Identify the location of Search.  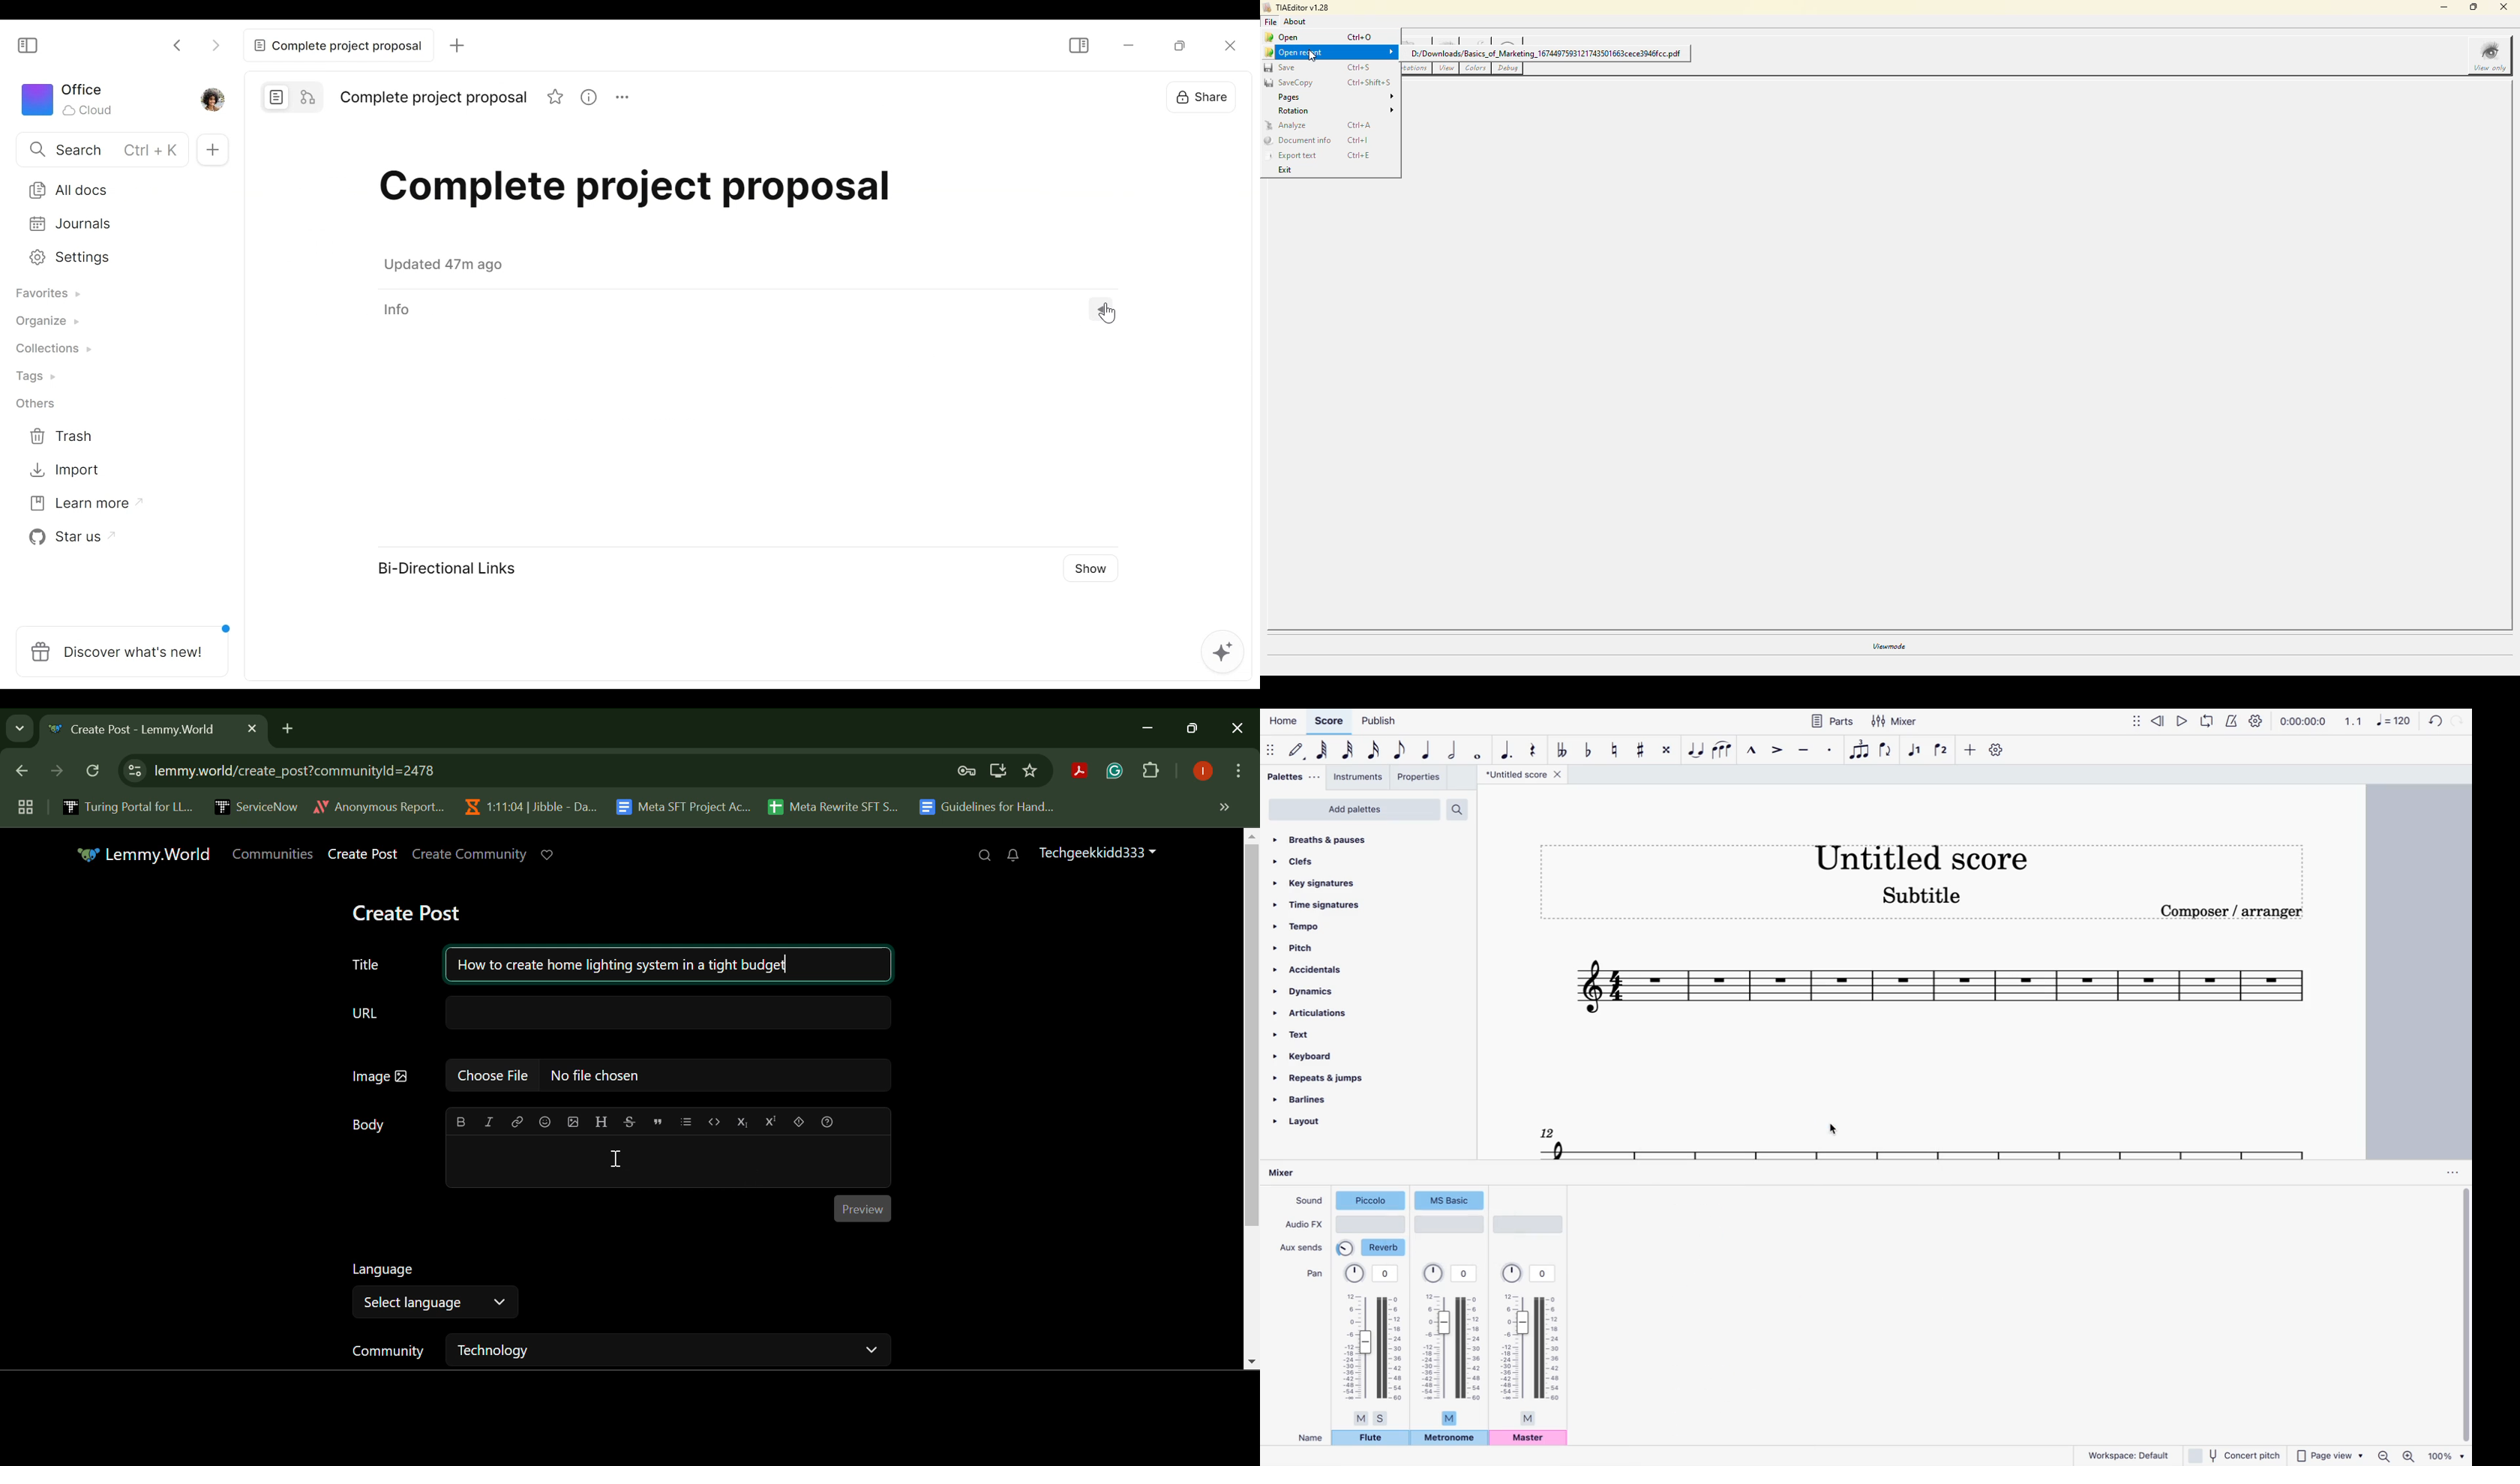
(97, 149).